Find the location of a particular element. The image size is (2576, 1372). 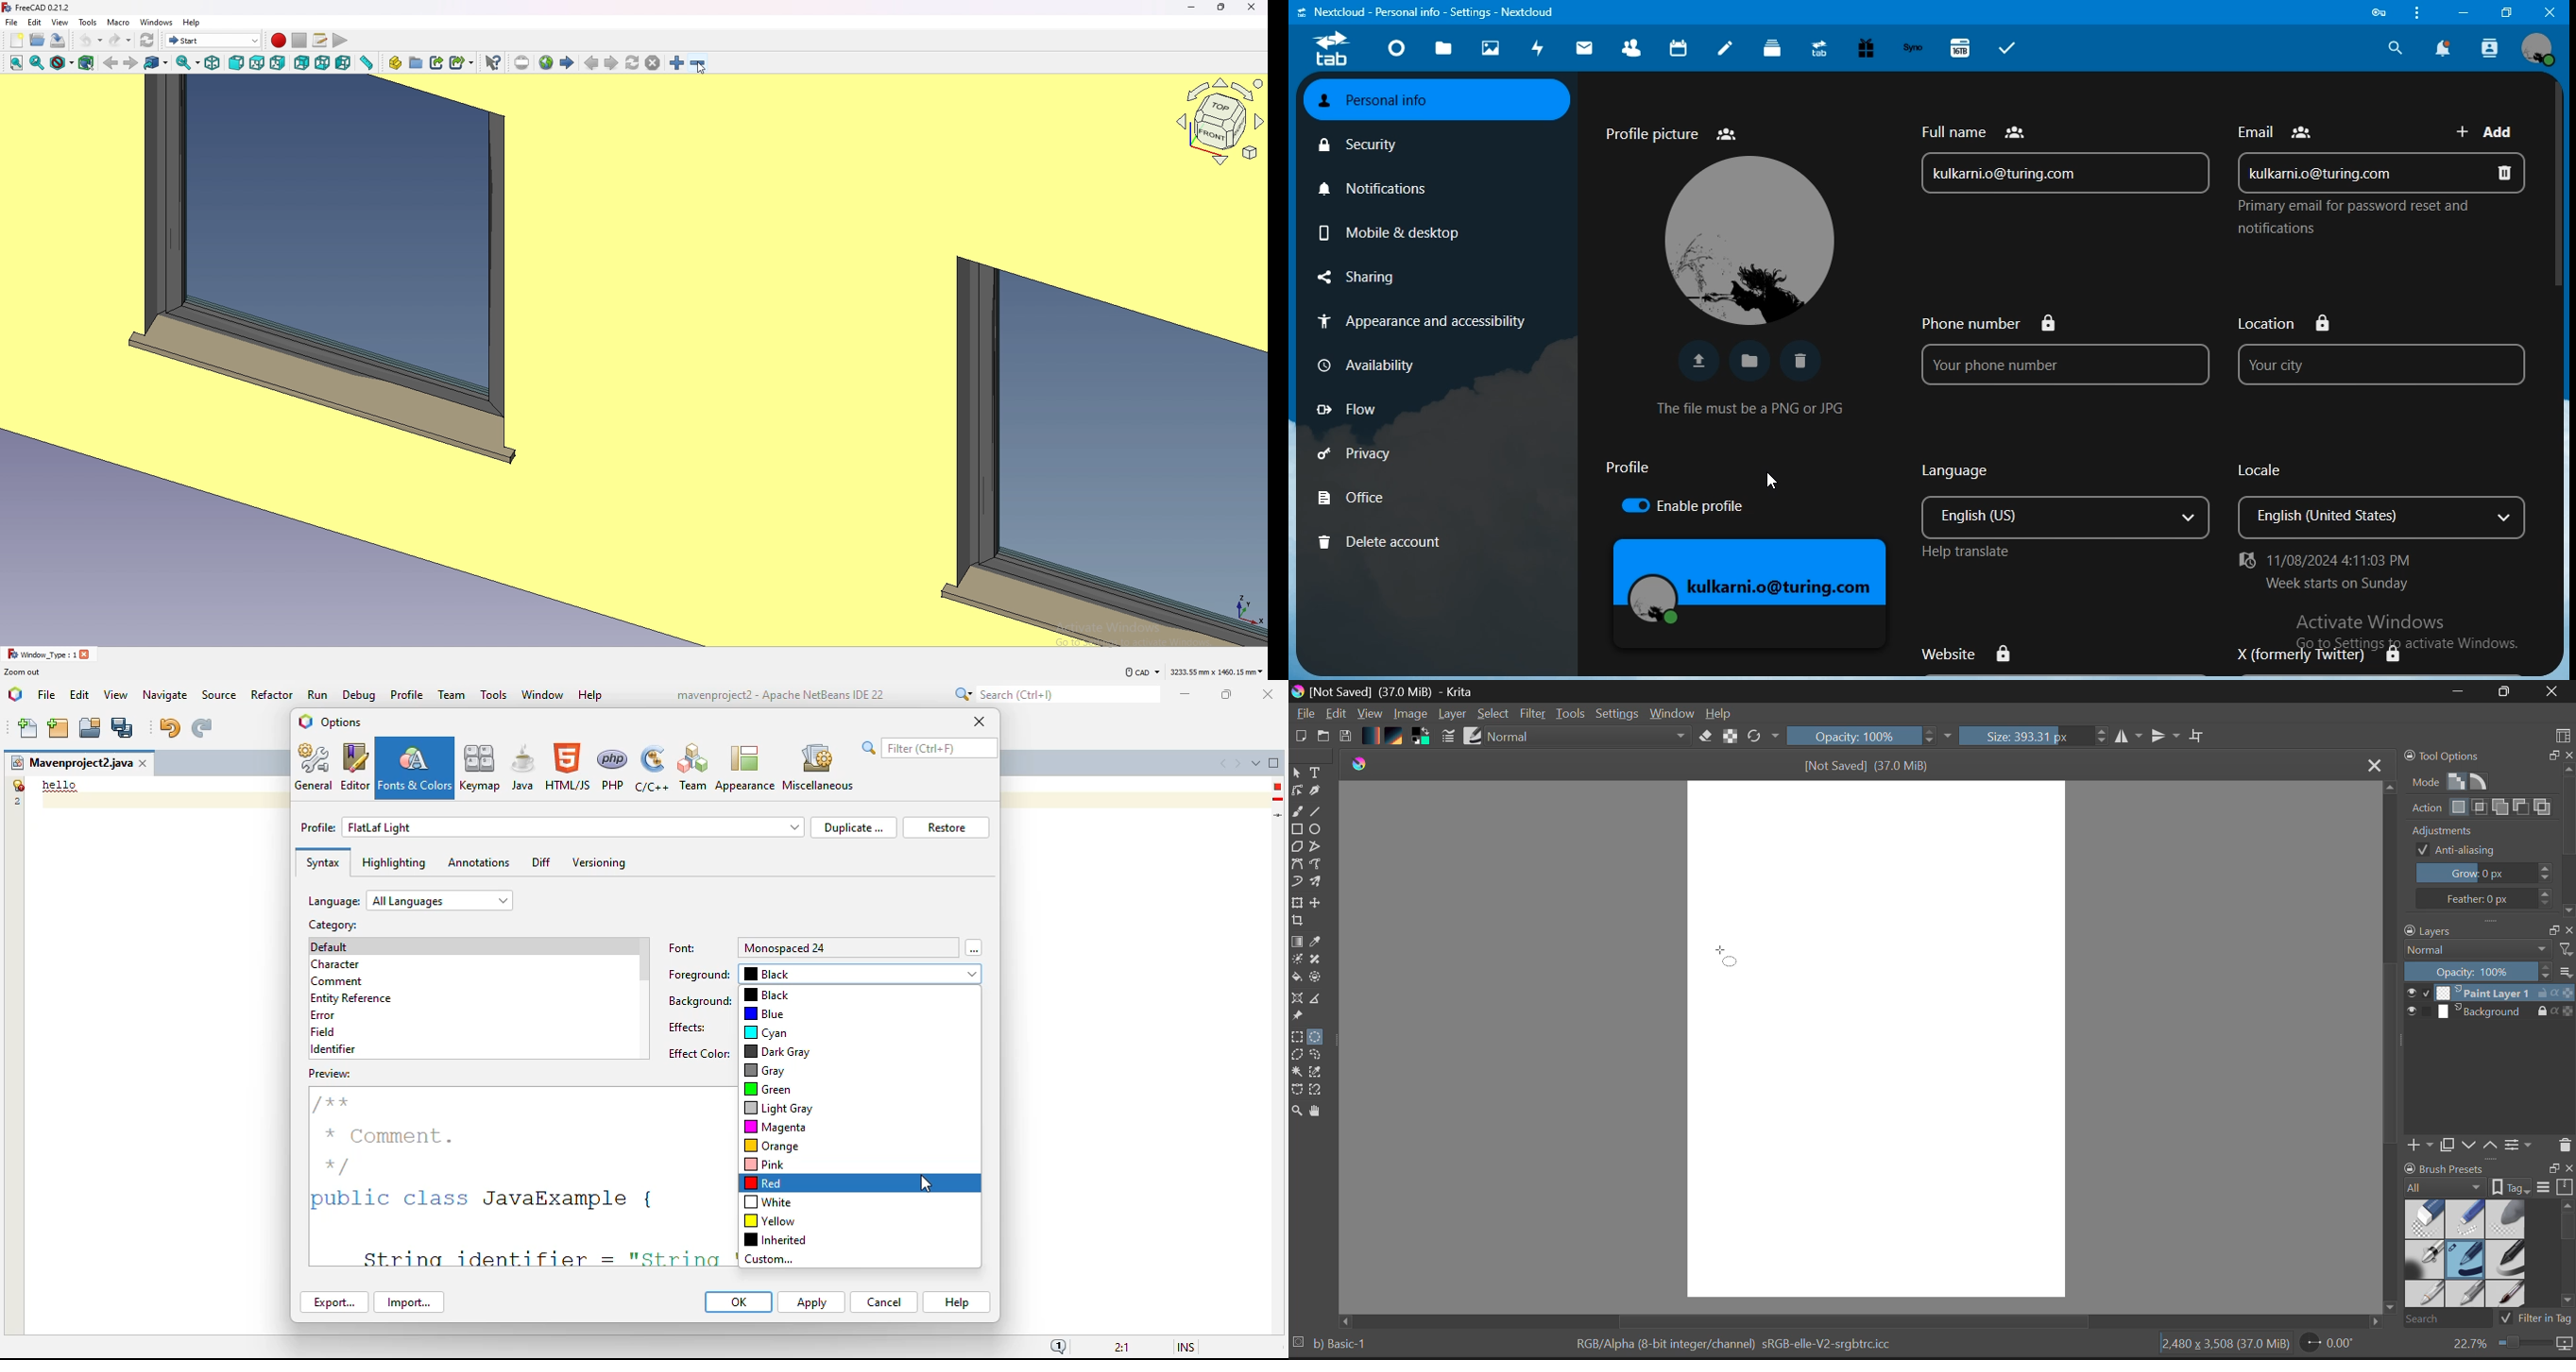

Crop is located at coordinates (2197, 736).